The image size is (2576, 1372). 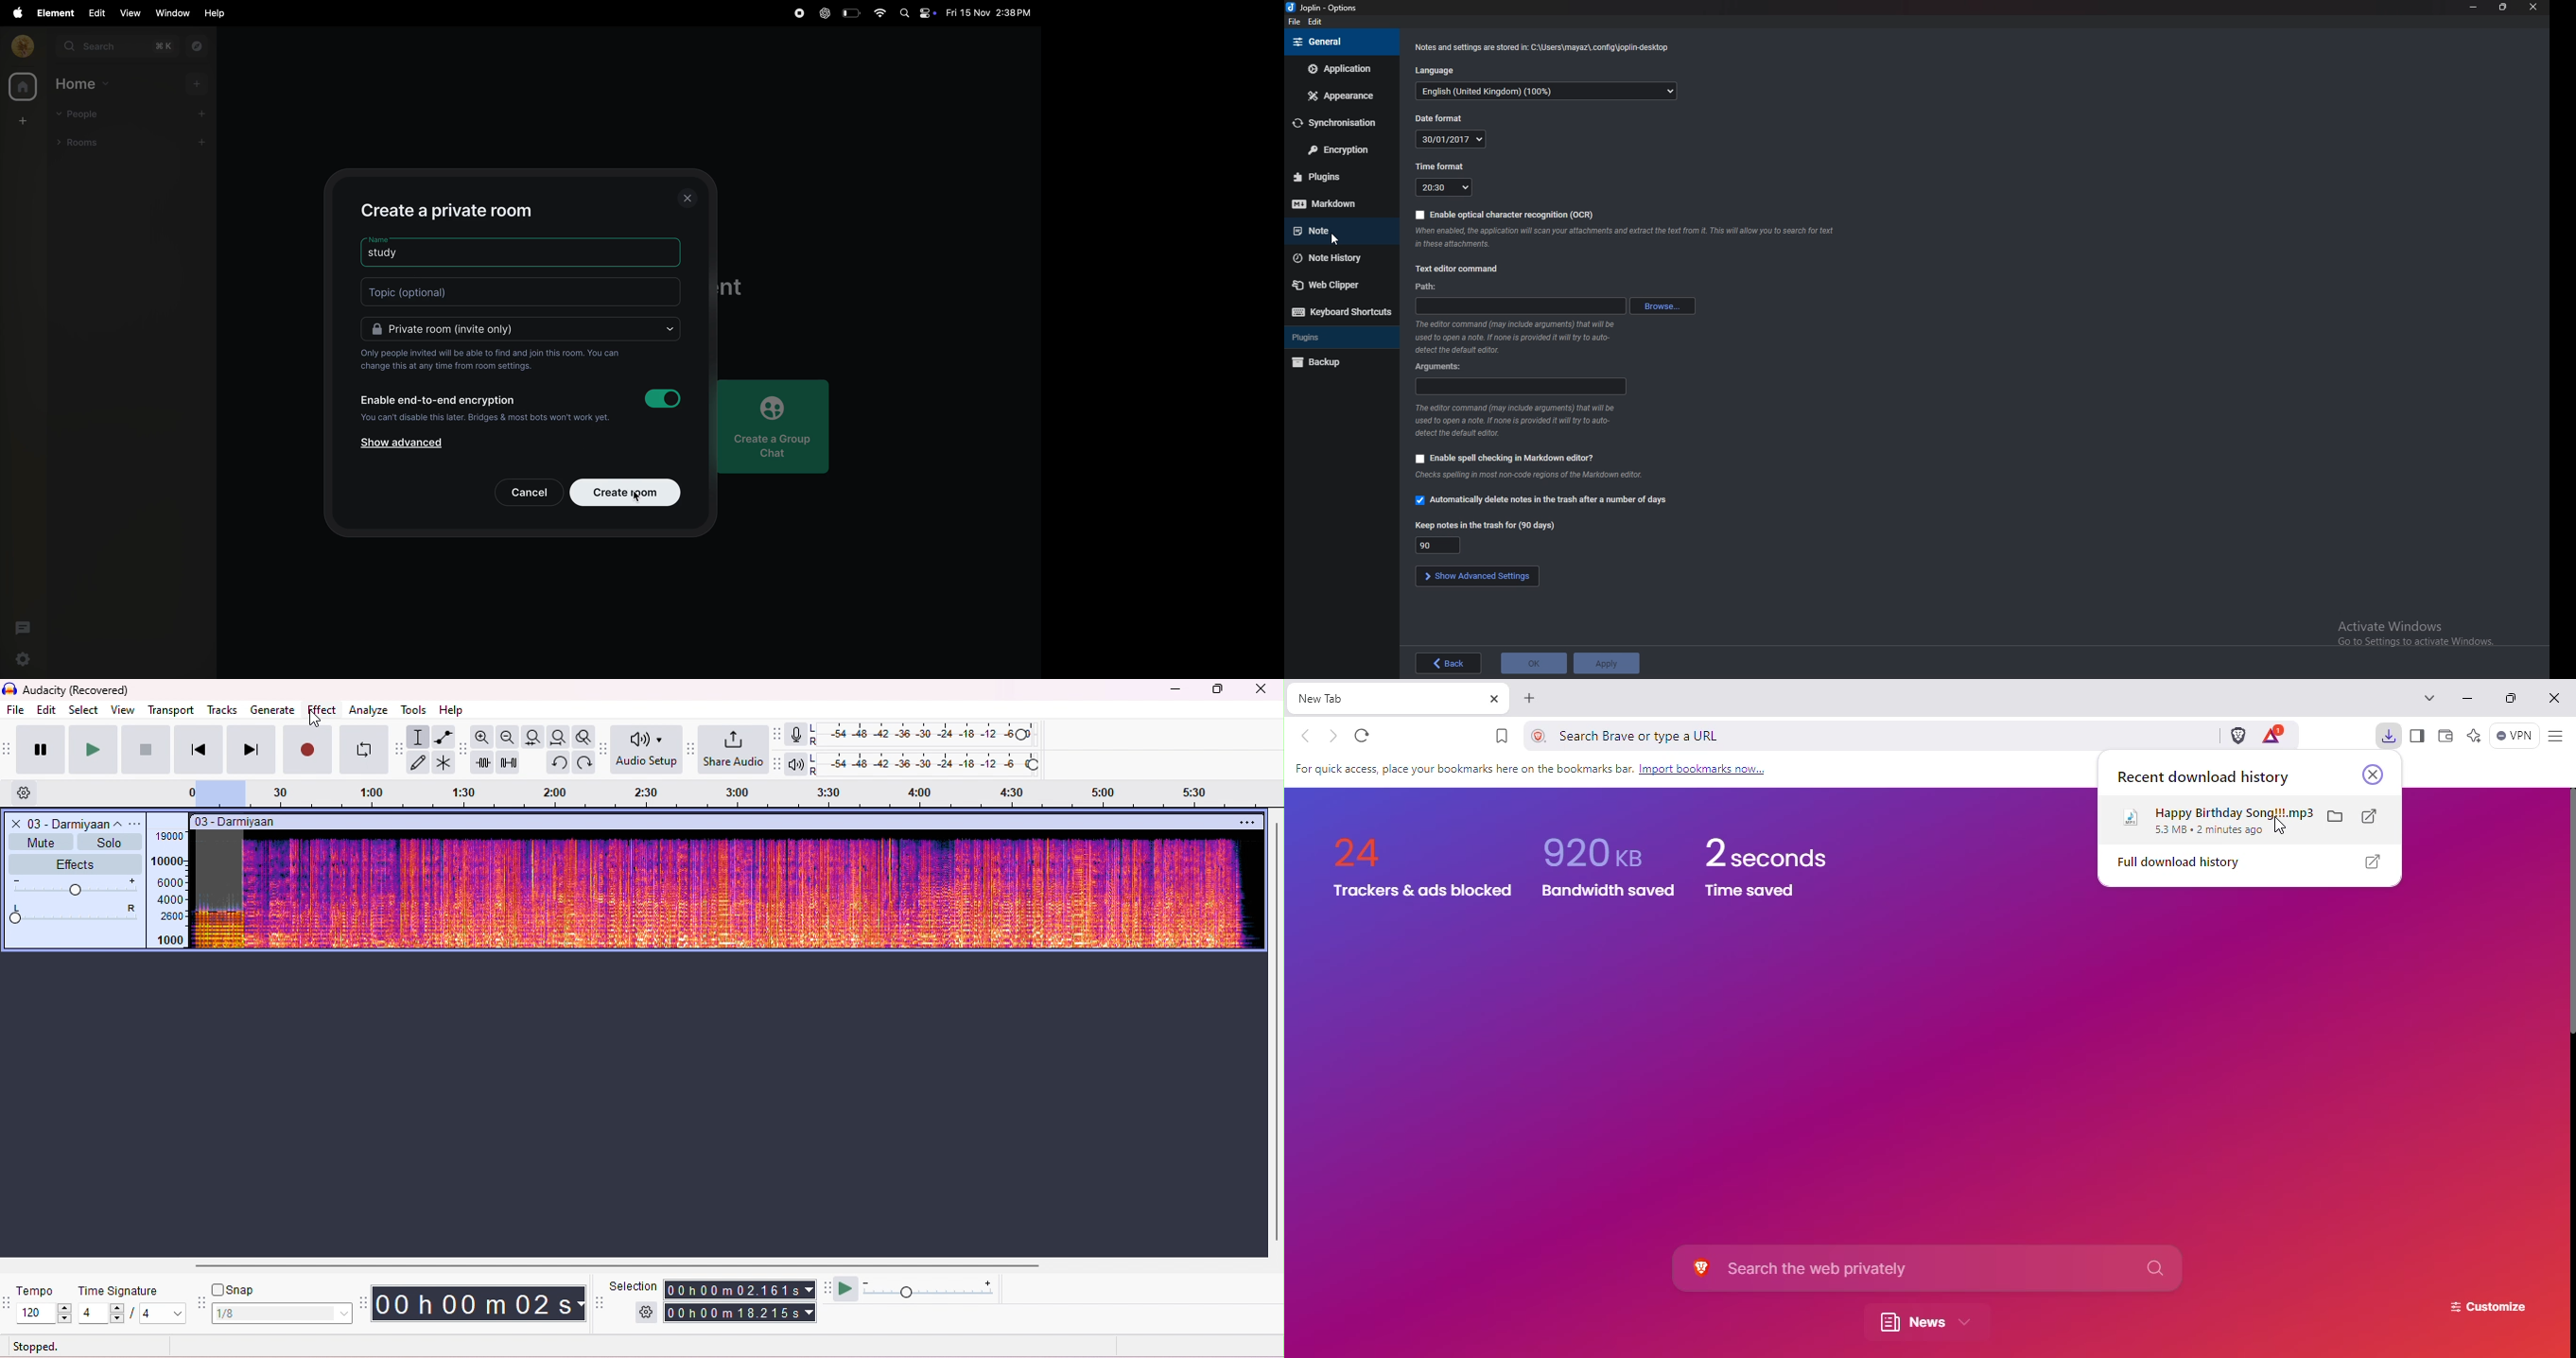 What do you see at coordinates (647, 1312) in the screenshot?
I see `selection settings` at bounding box center [647, 1312].